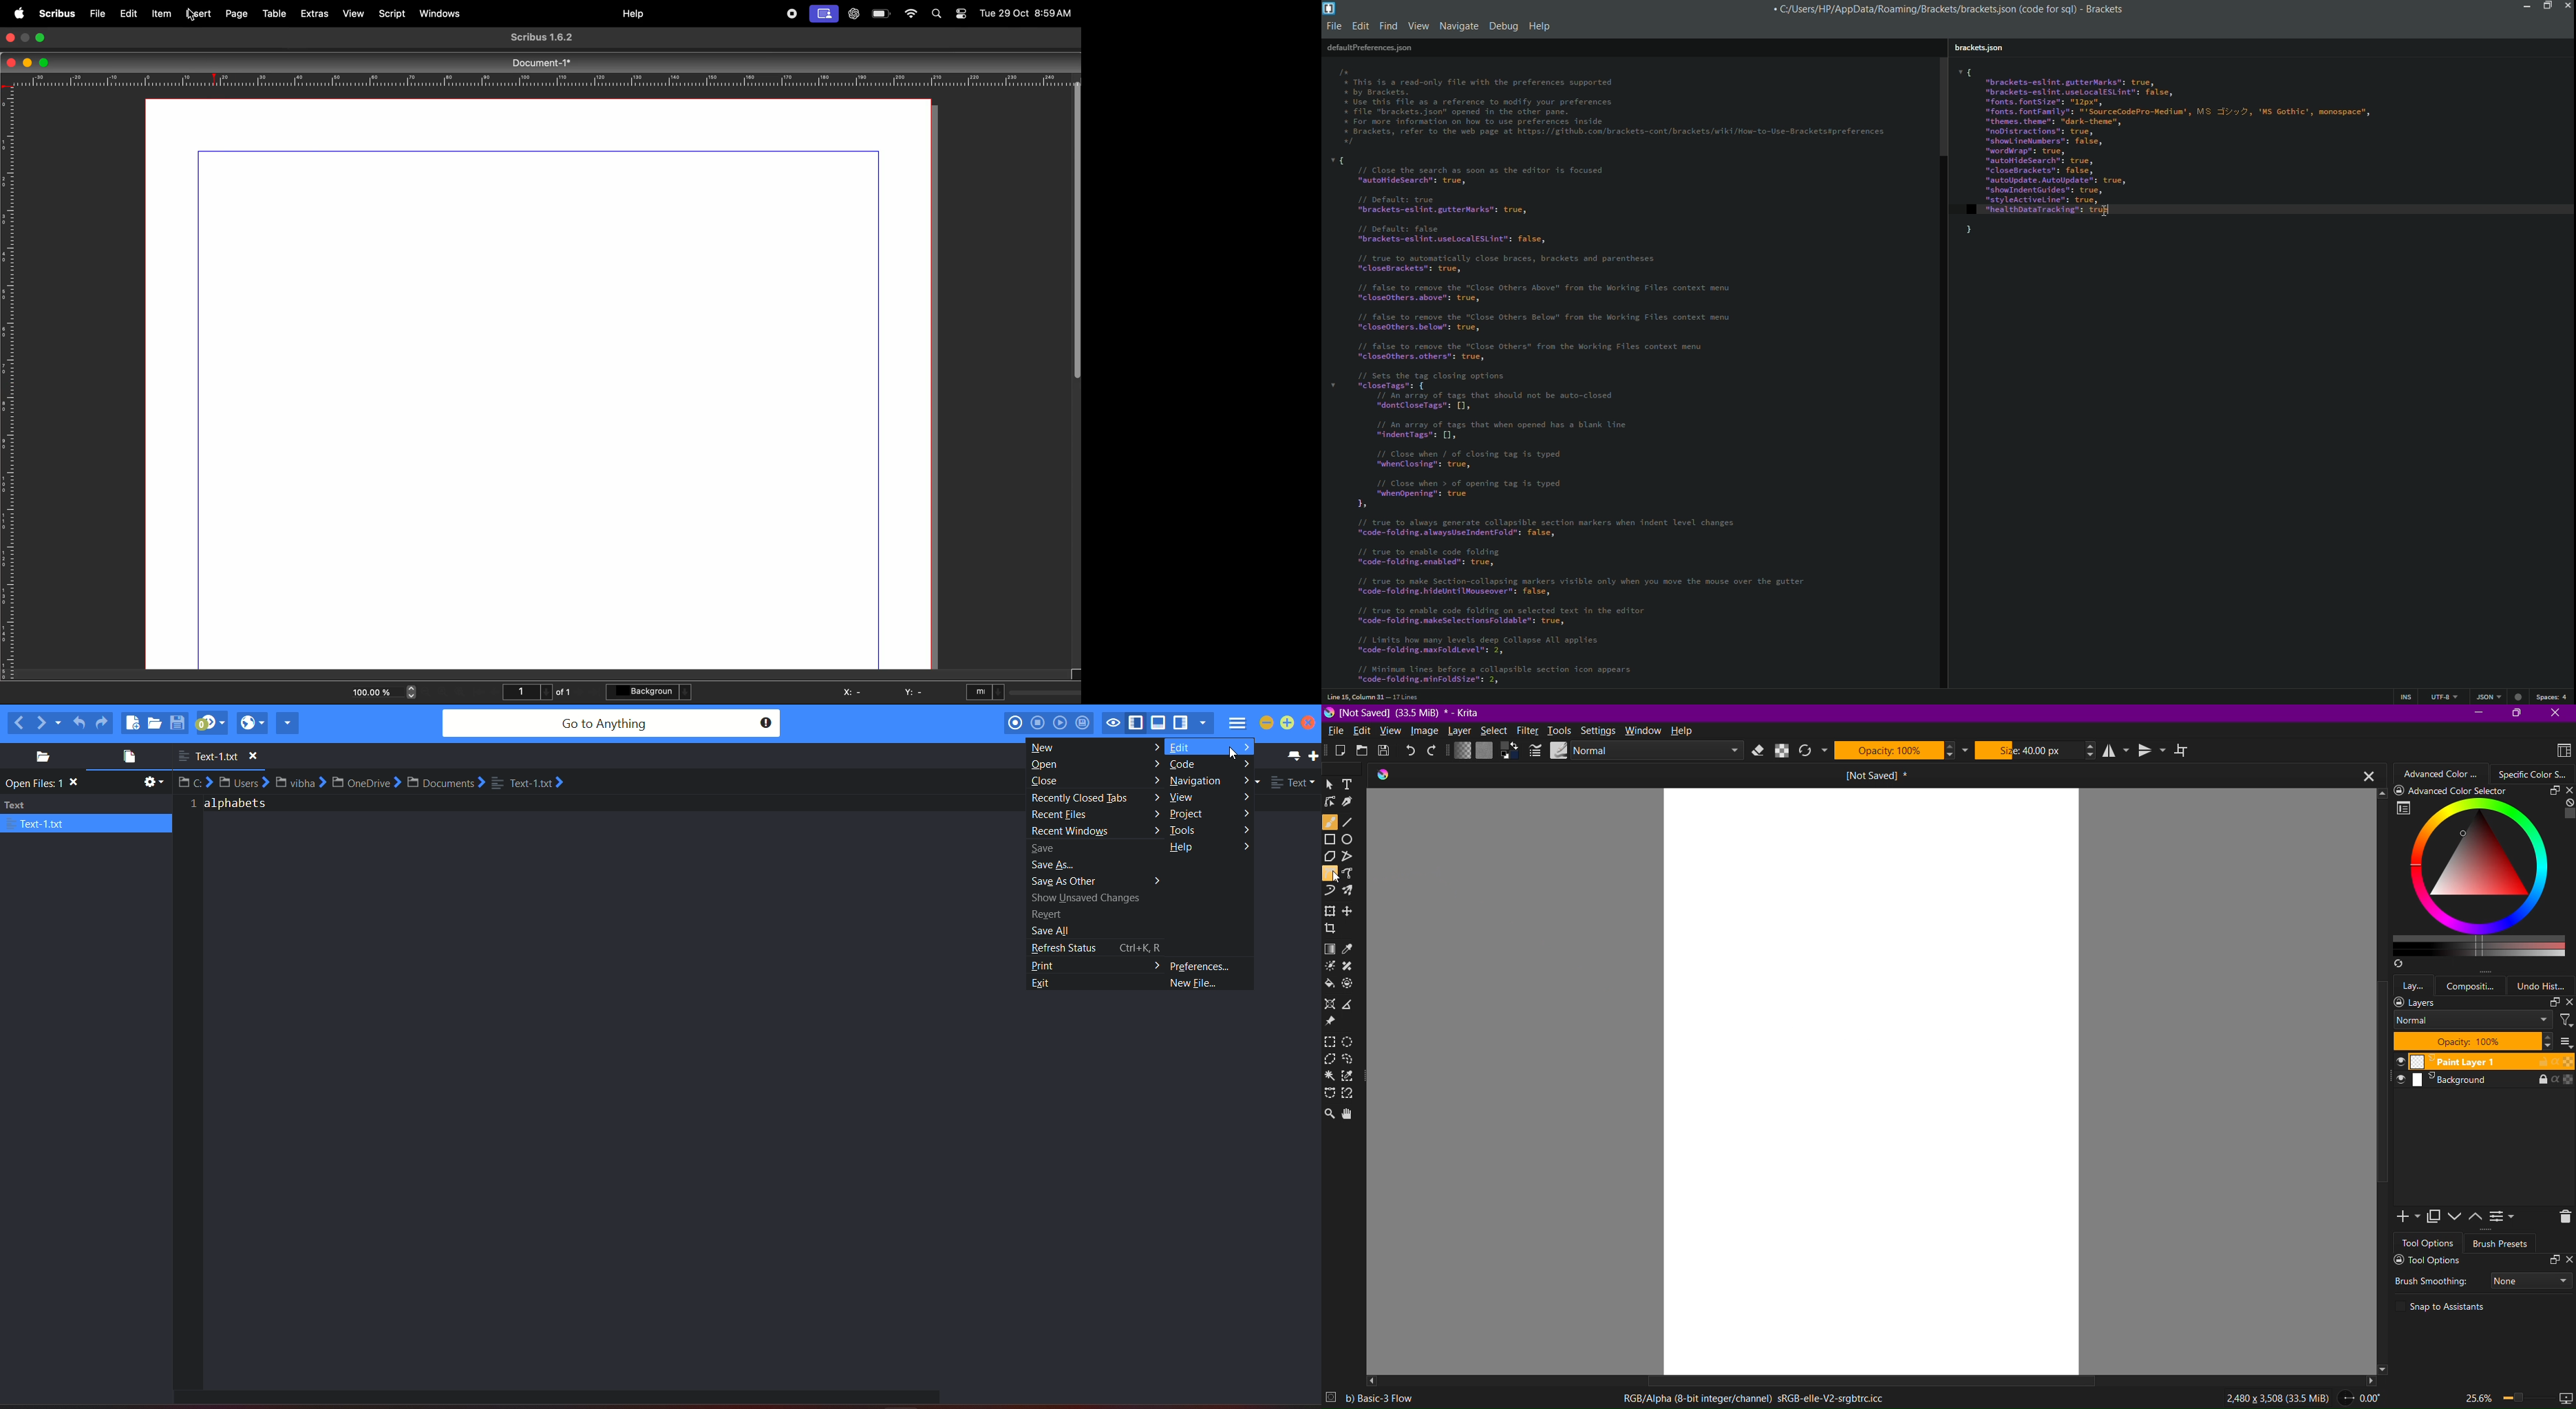 This screenshot has width=2576, height=1428. I want to click on scribus, so click(55, 14).